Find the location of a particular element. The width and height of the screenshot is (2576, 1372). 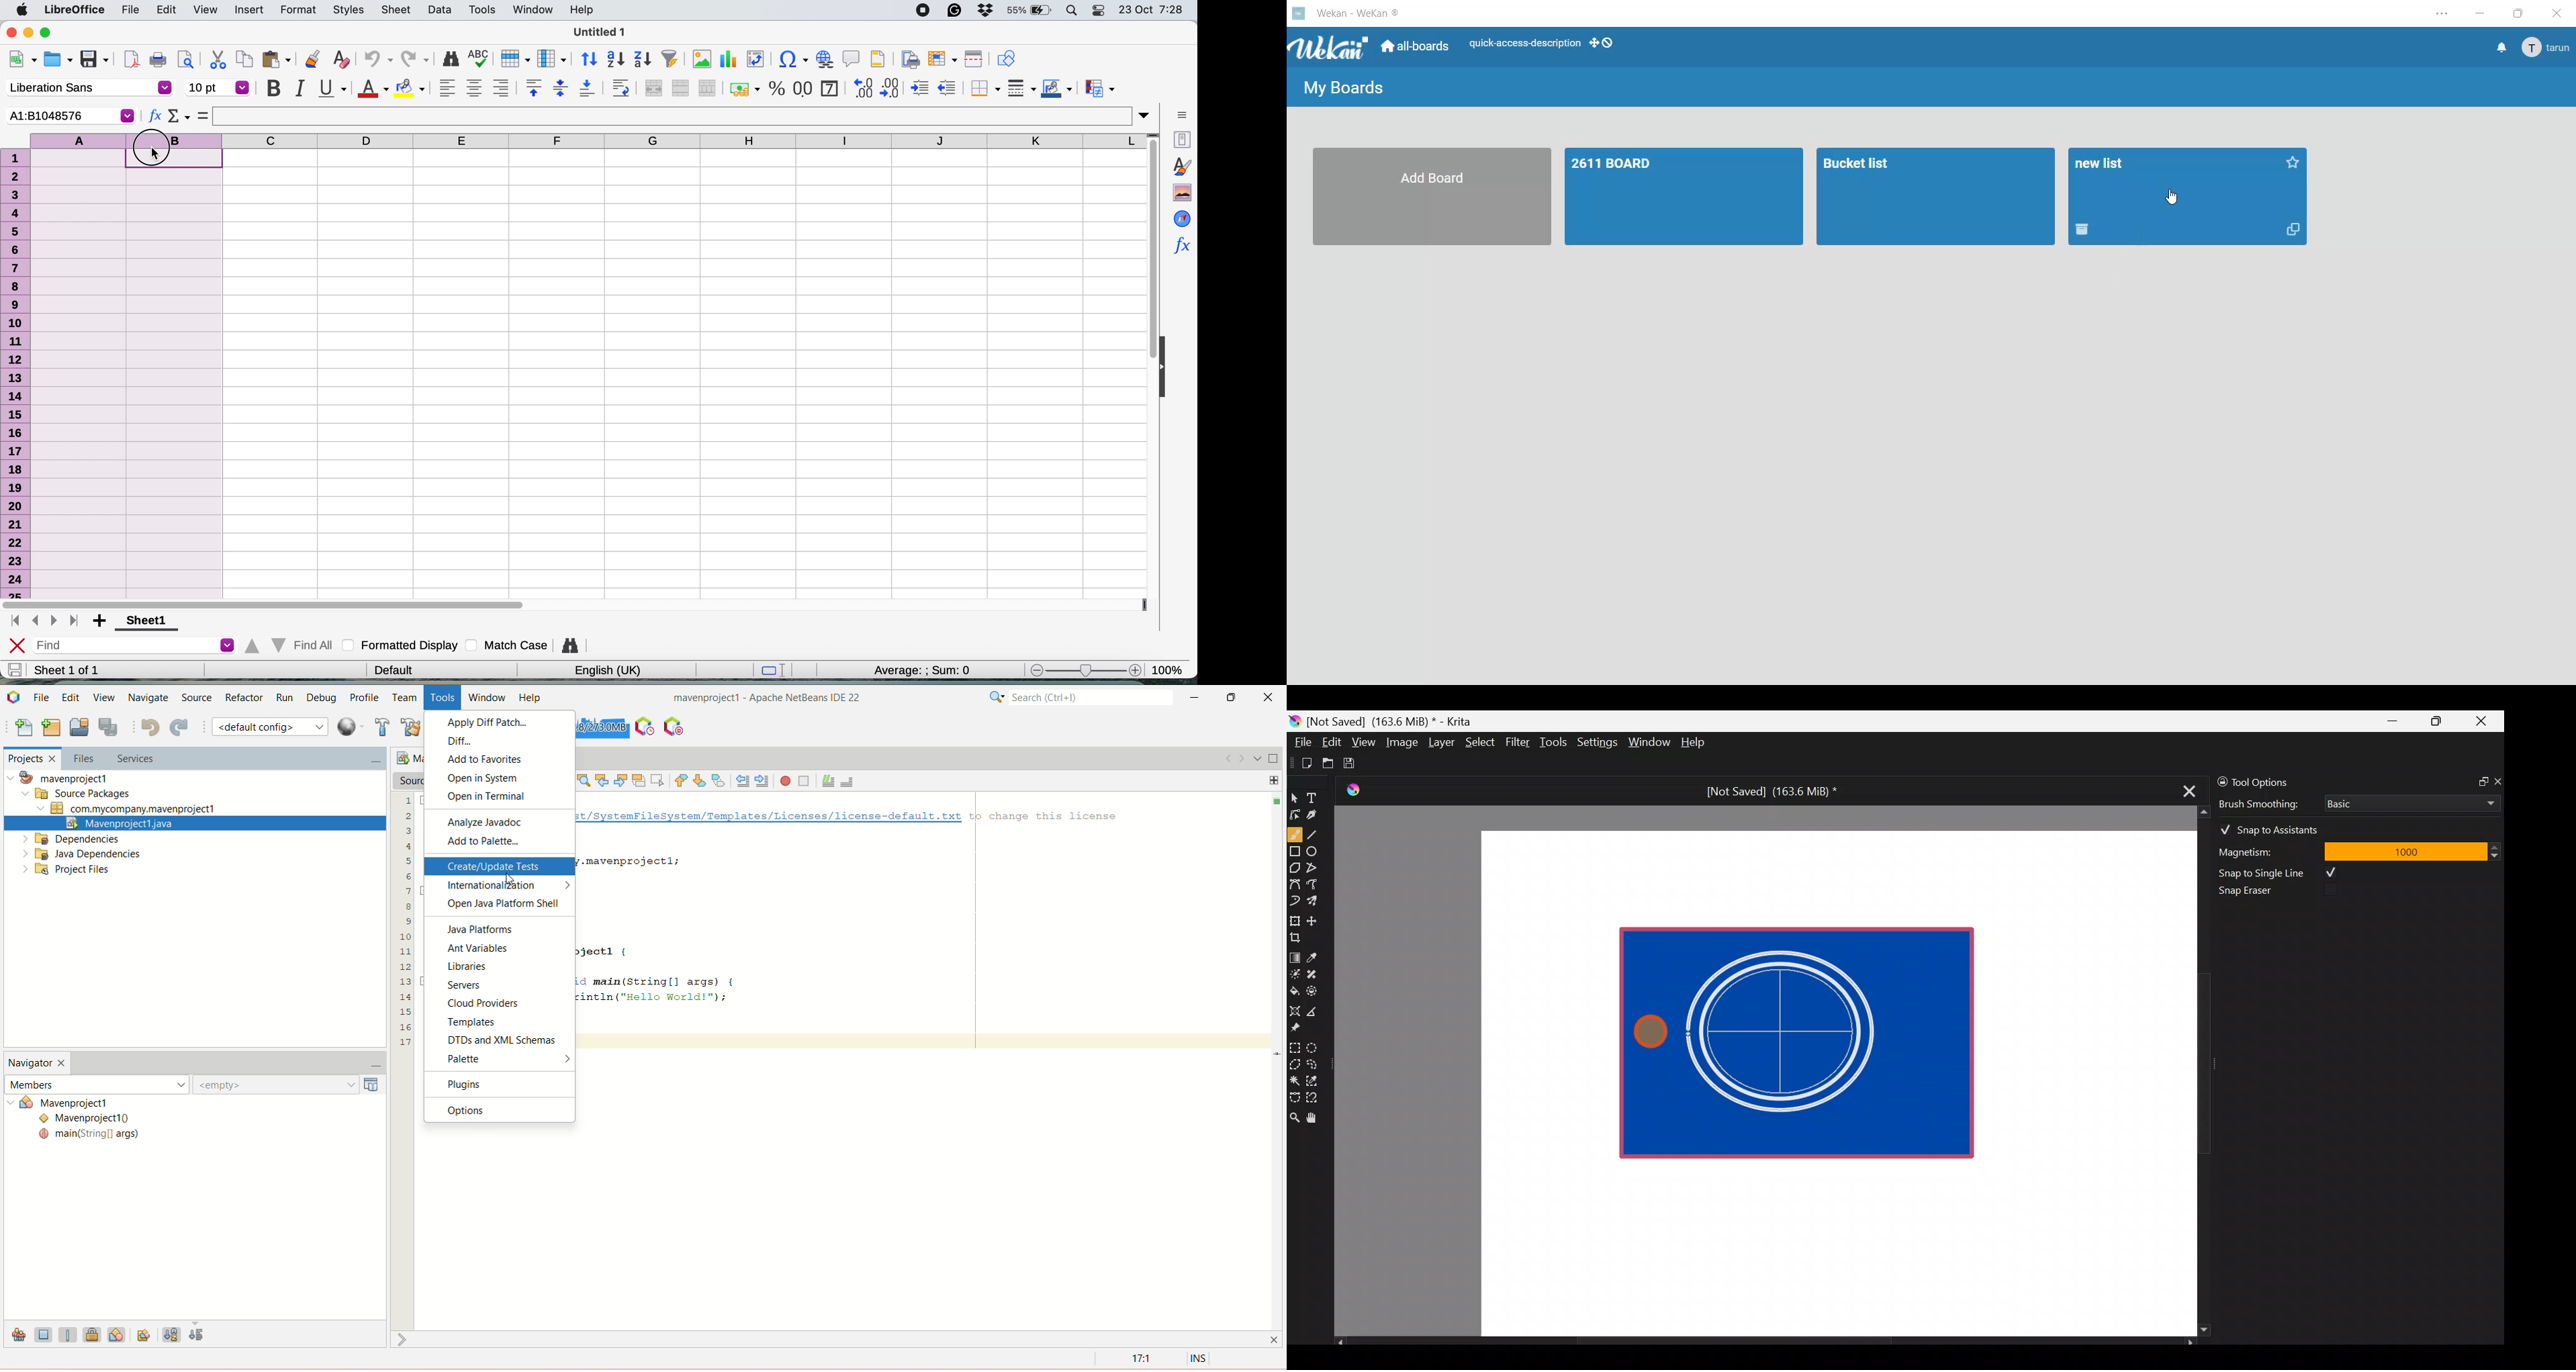

select columns is located at coordinates (127, 362).